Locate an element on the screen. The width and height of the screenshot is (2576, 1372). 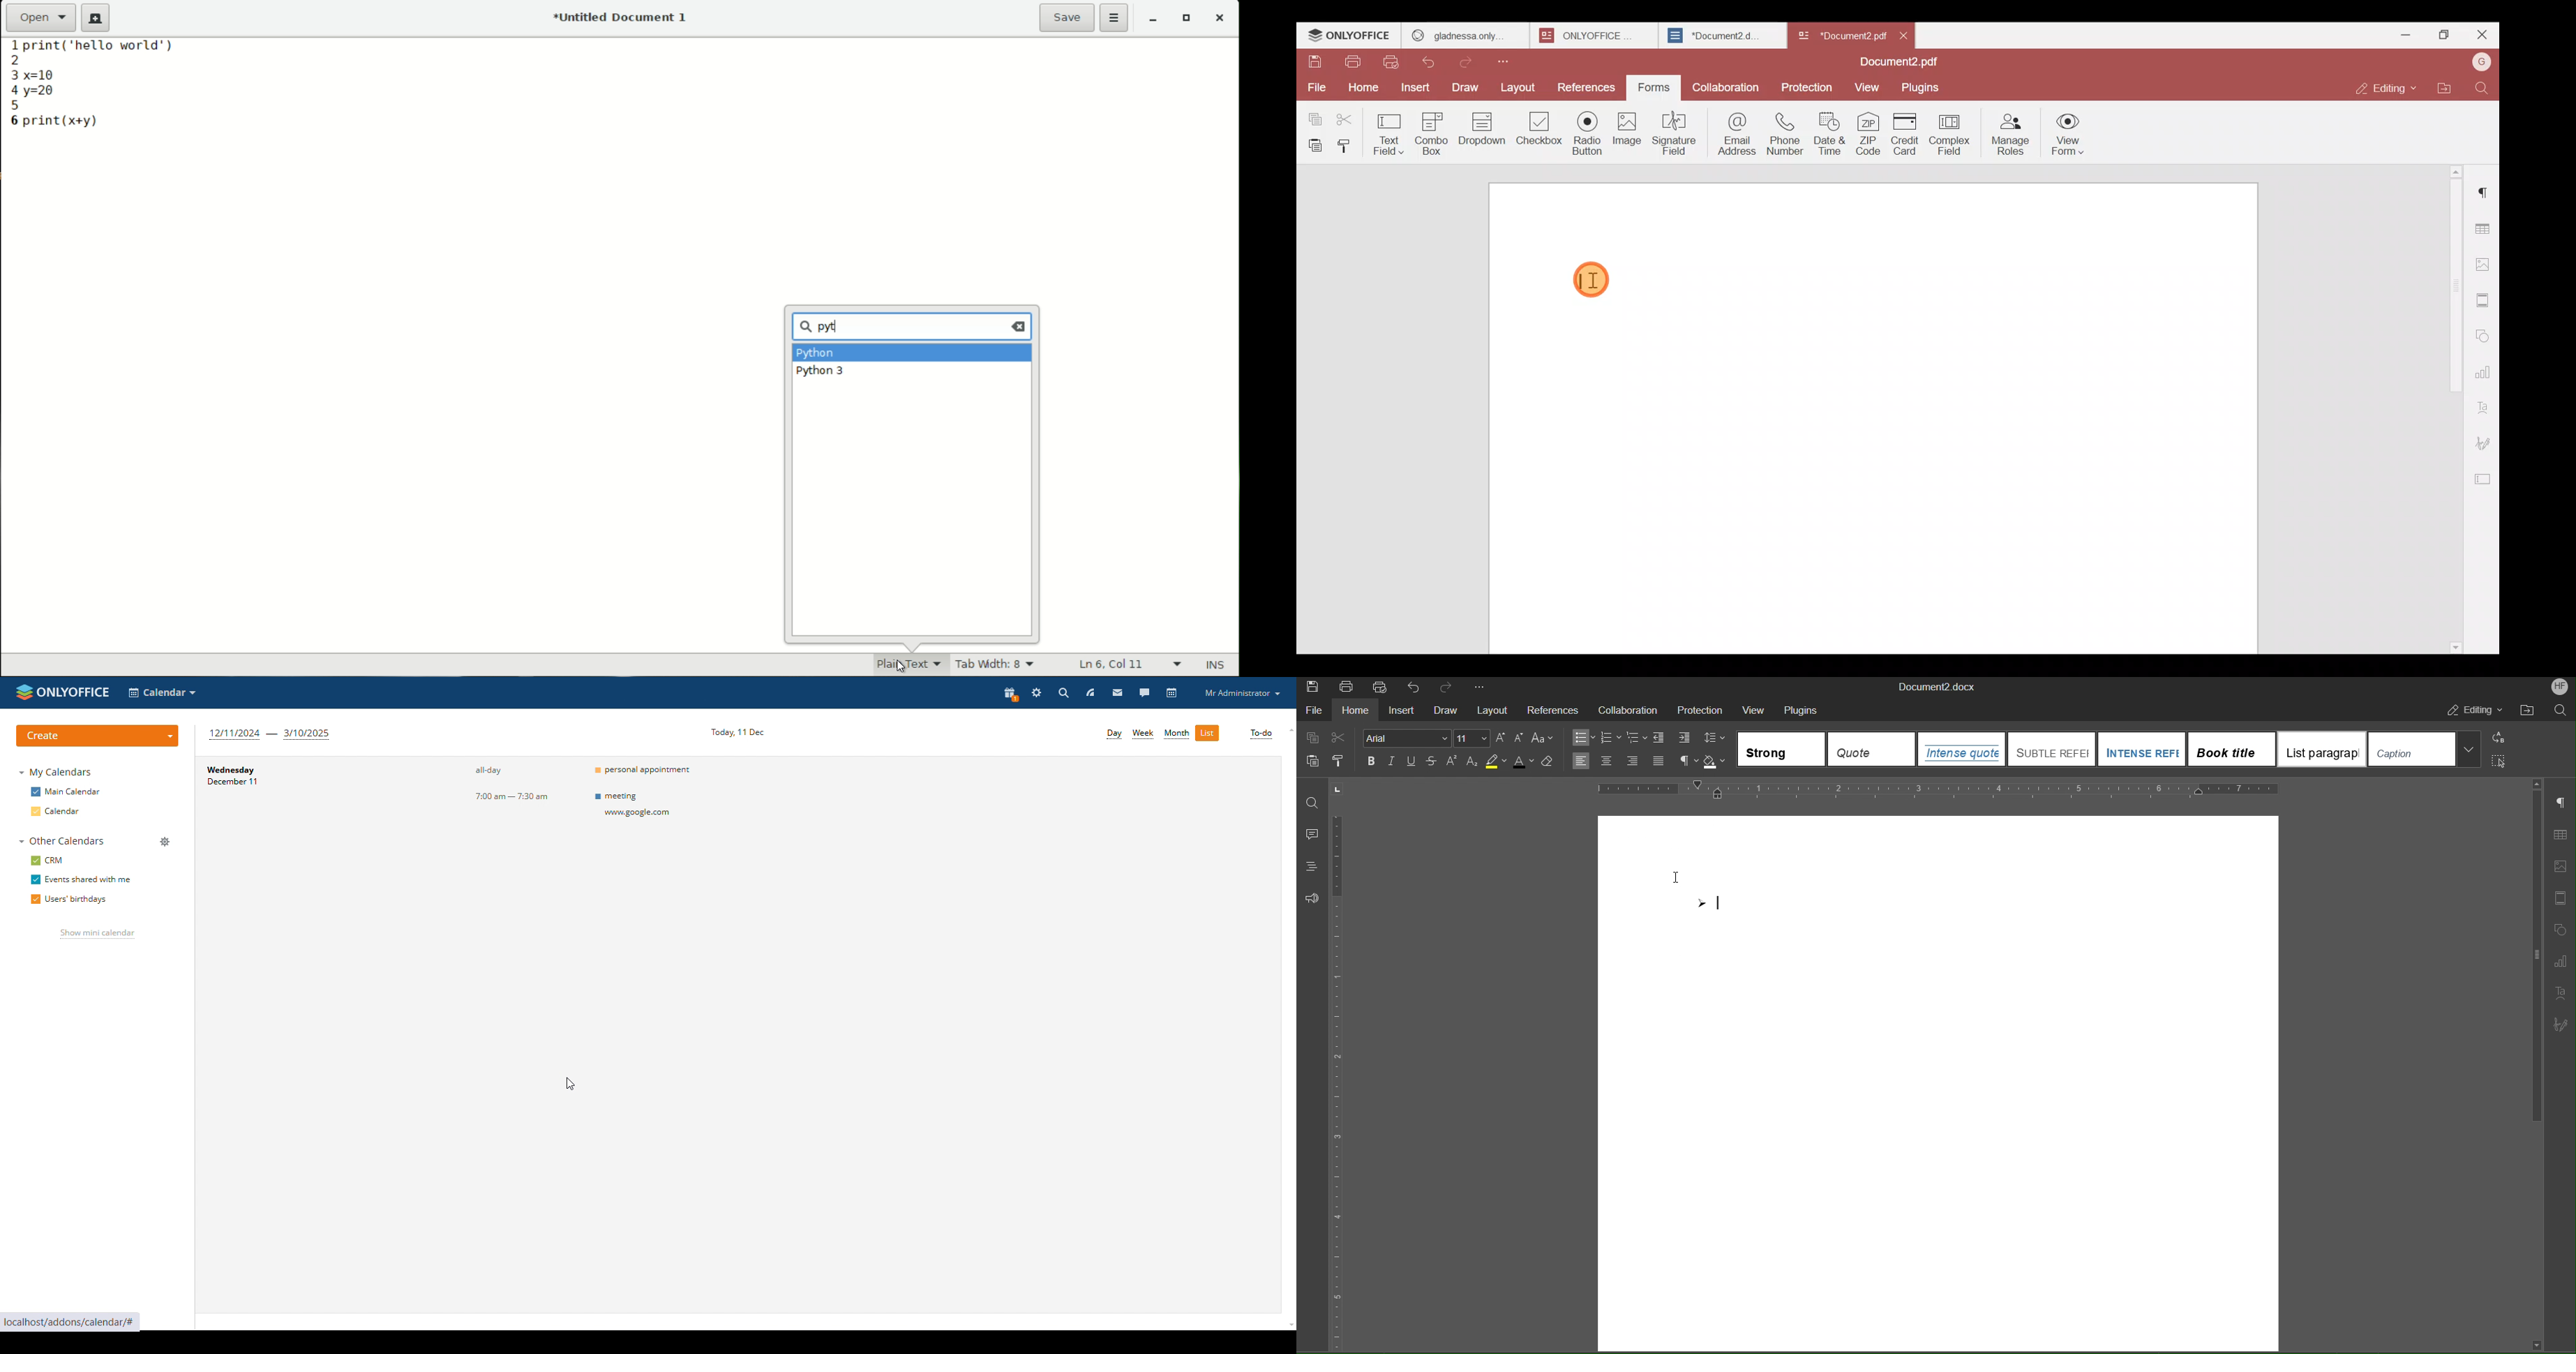
Increase Indent is located at coordinates (1687, 735).